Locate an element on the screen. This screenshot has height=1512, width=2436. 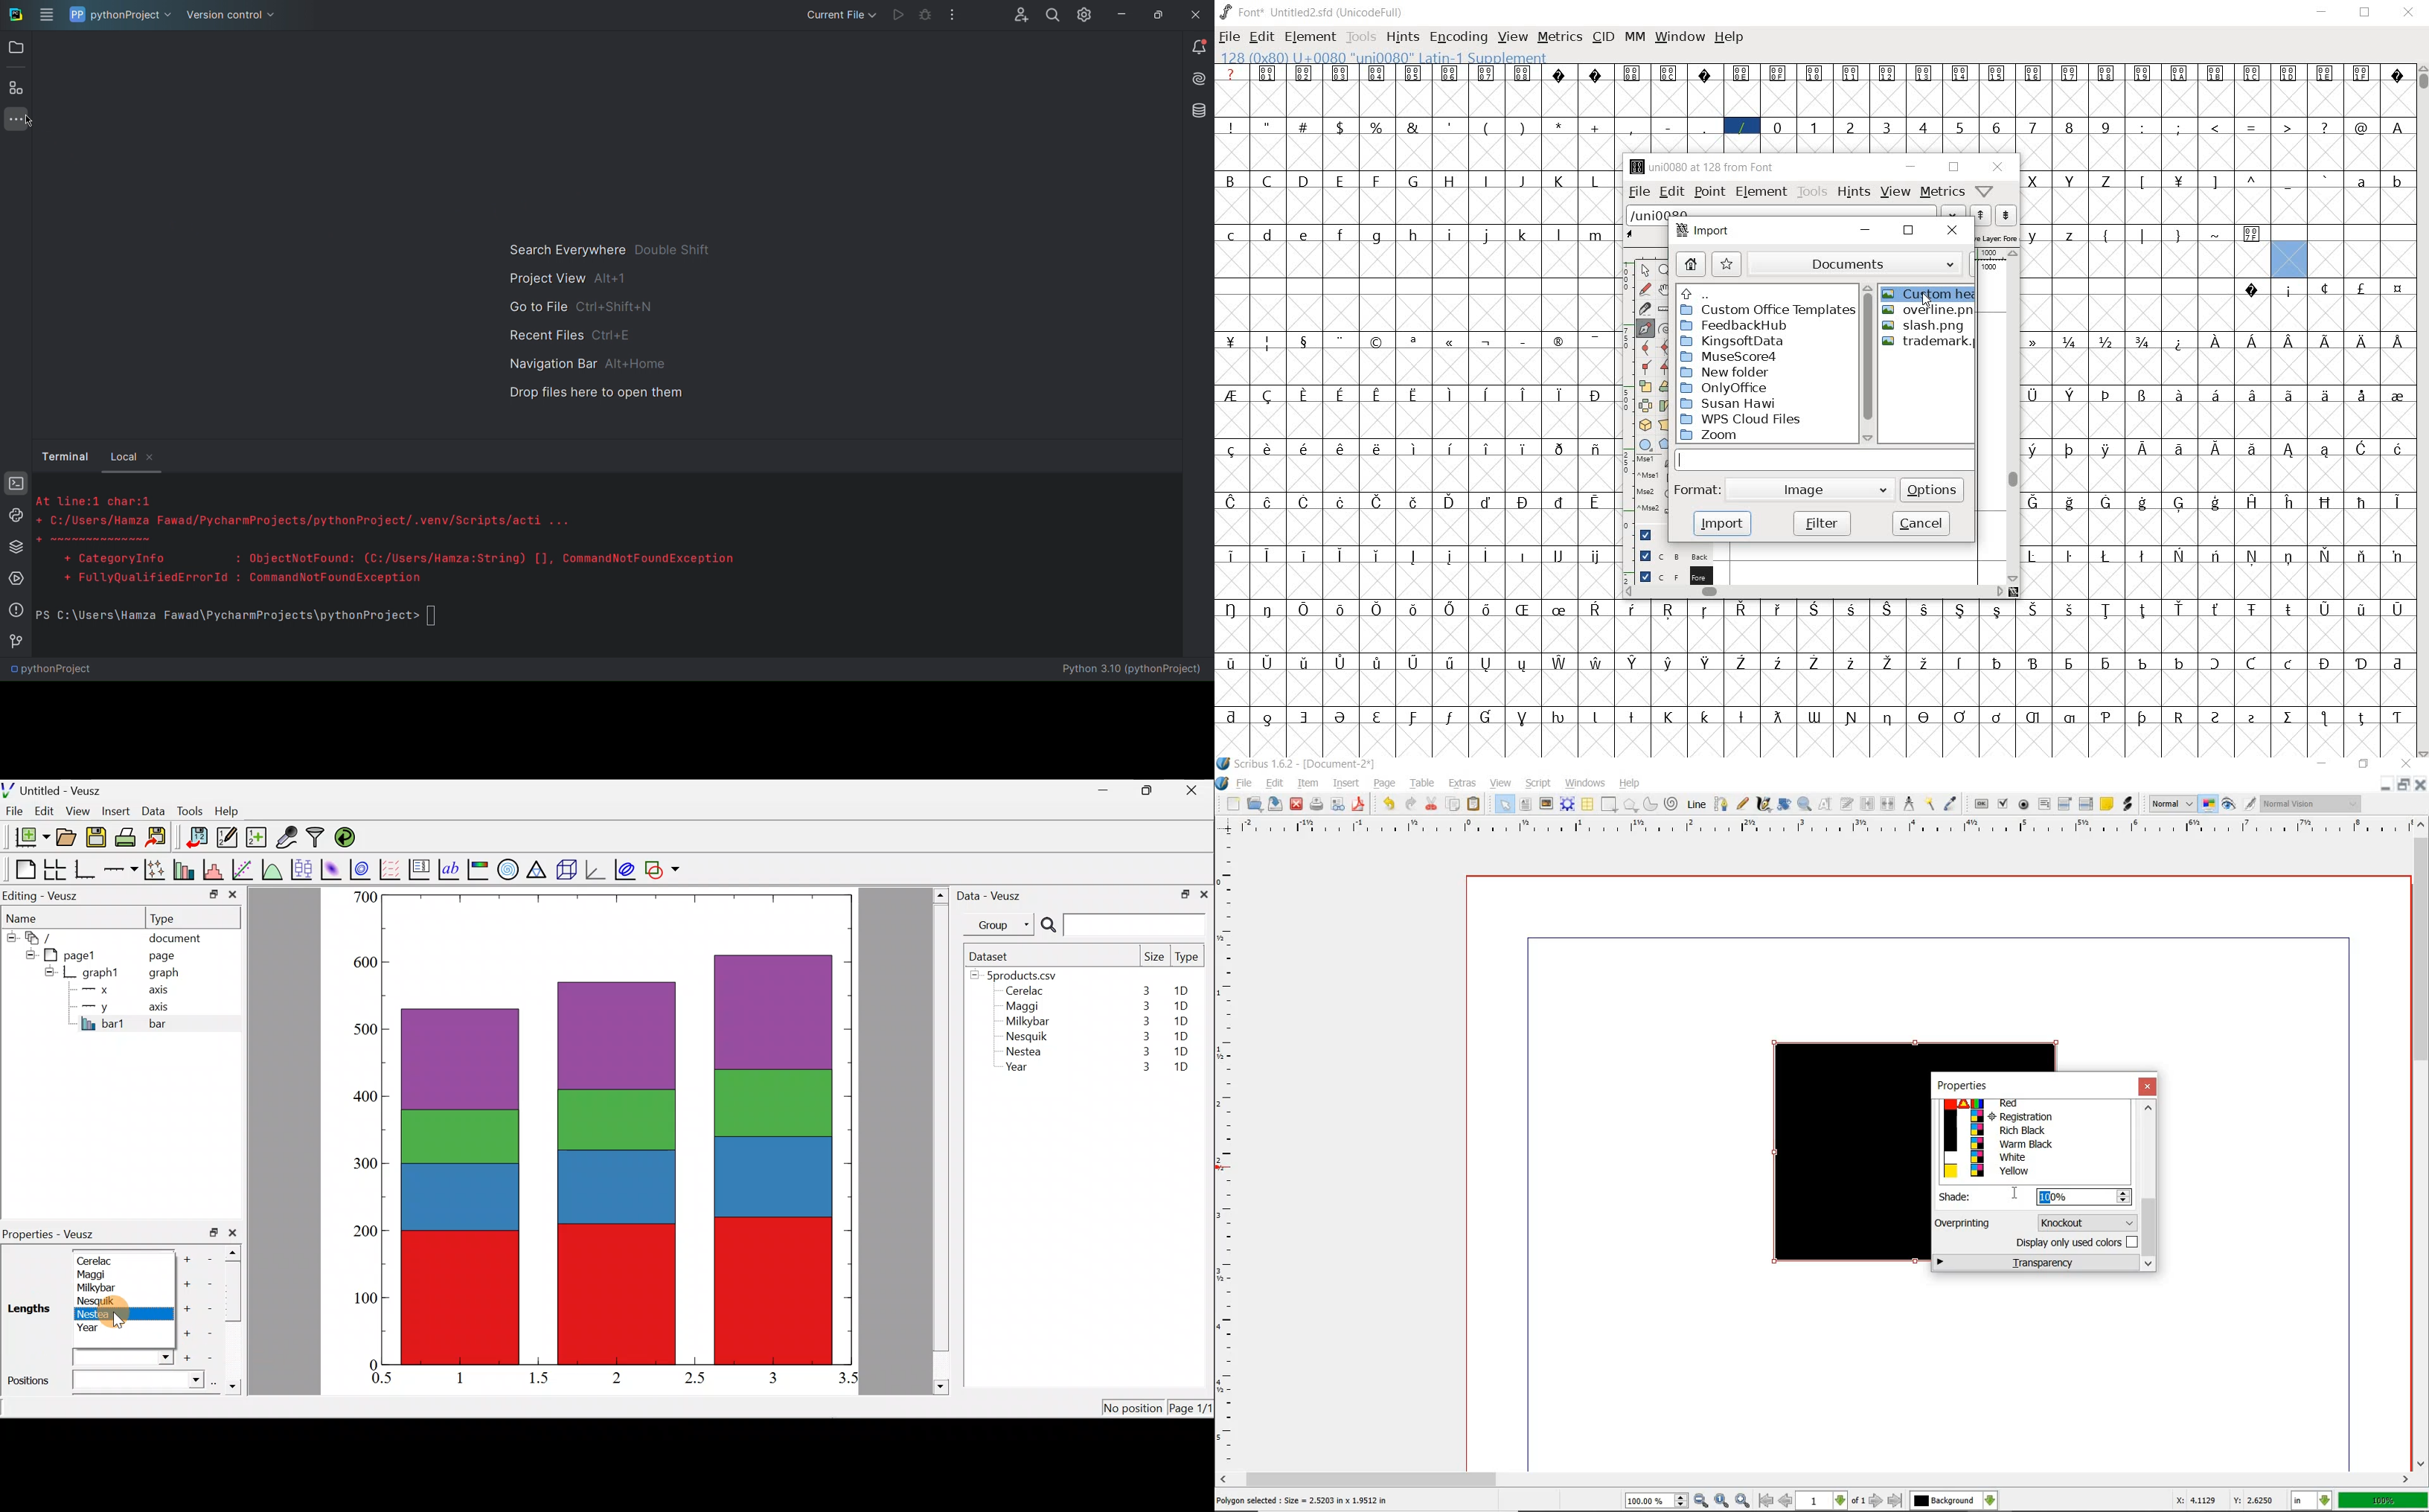
table is located at coordinates (1423, 784).